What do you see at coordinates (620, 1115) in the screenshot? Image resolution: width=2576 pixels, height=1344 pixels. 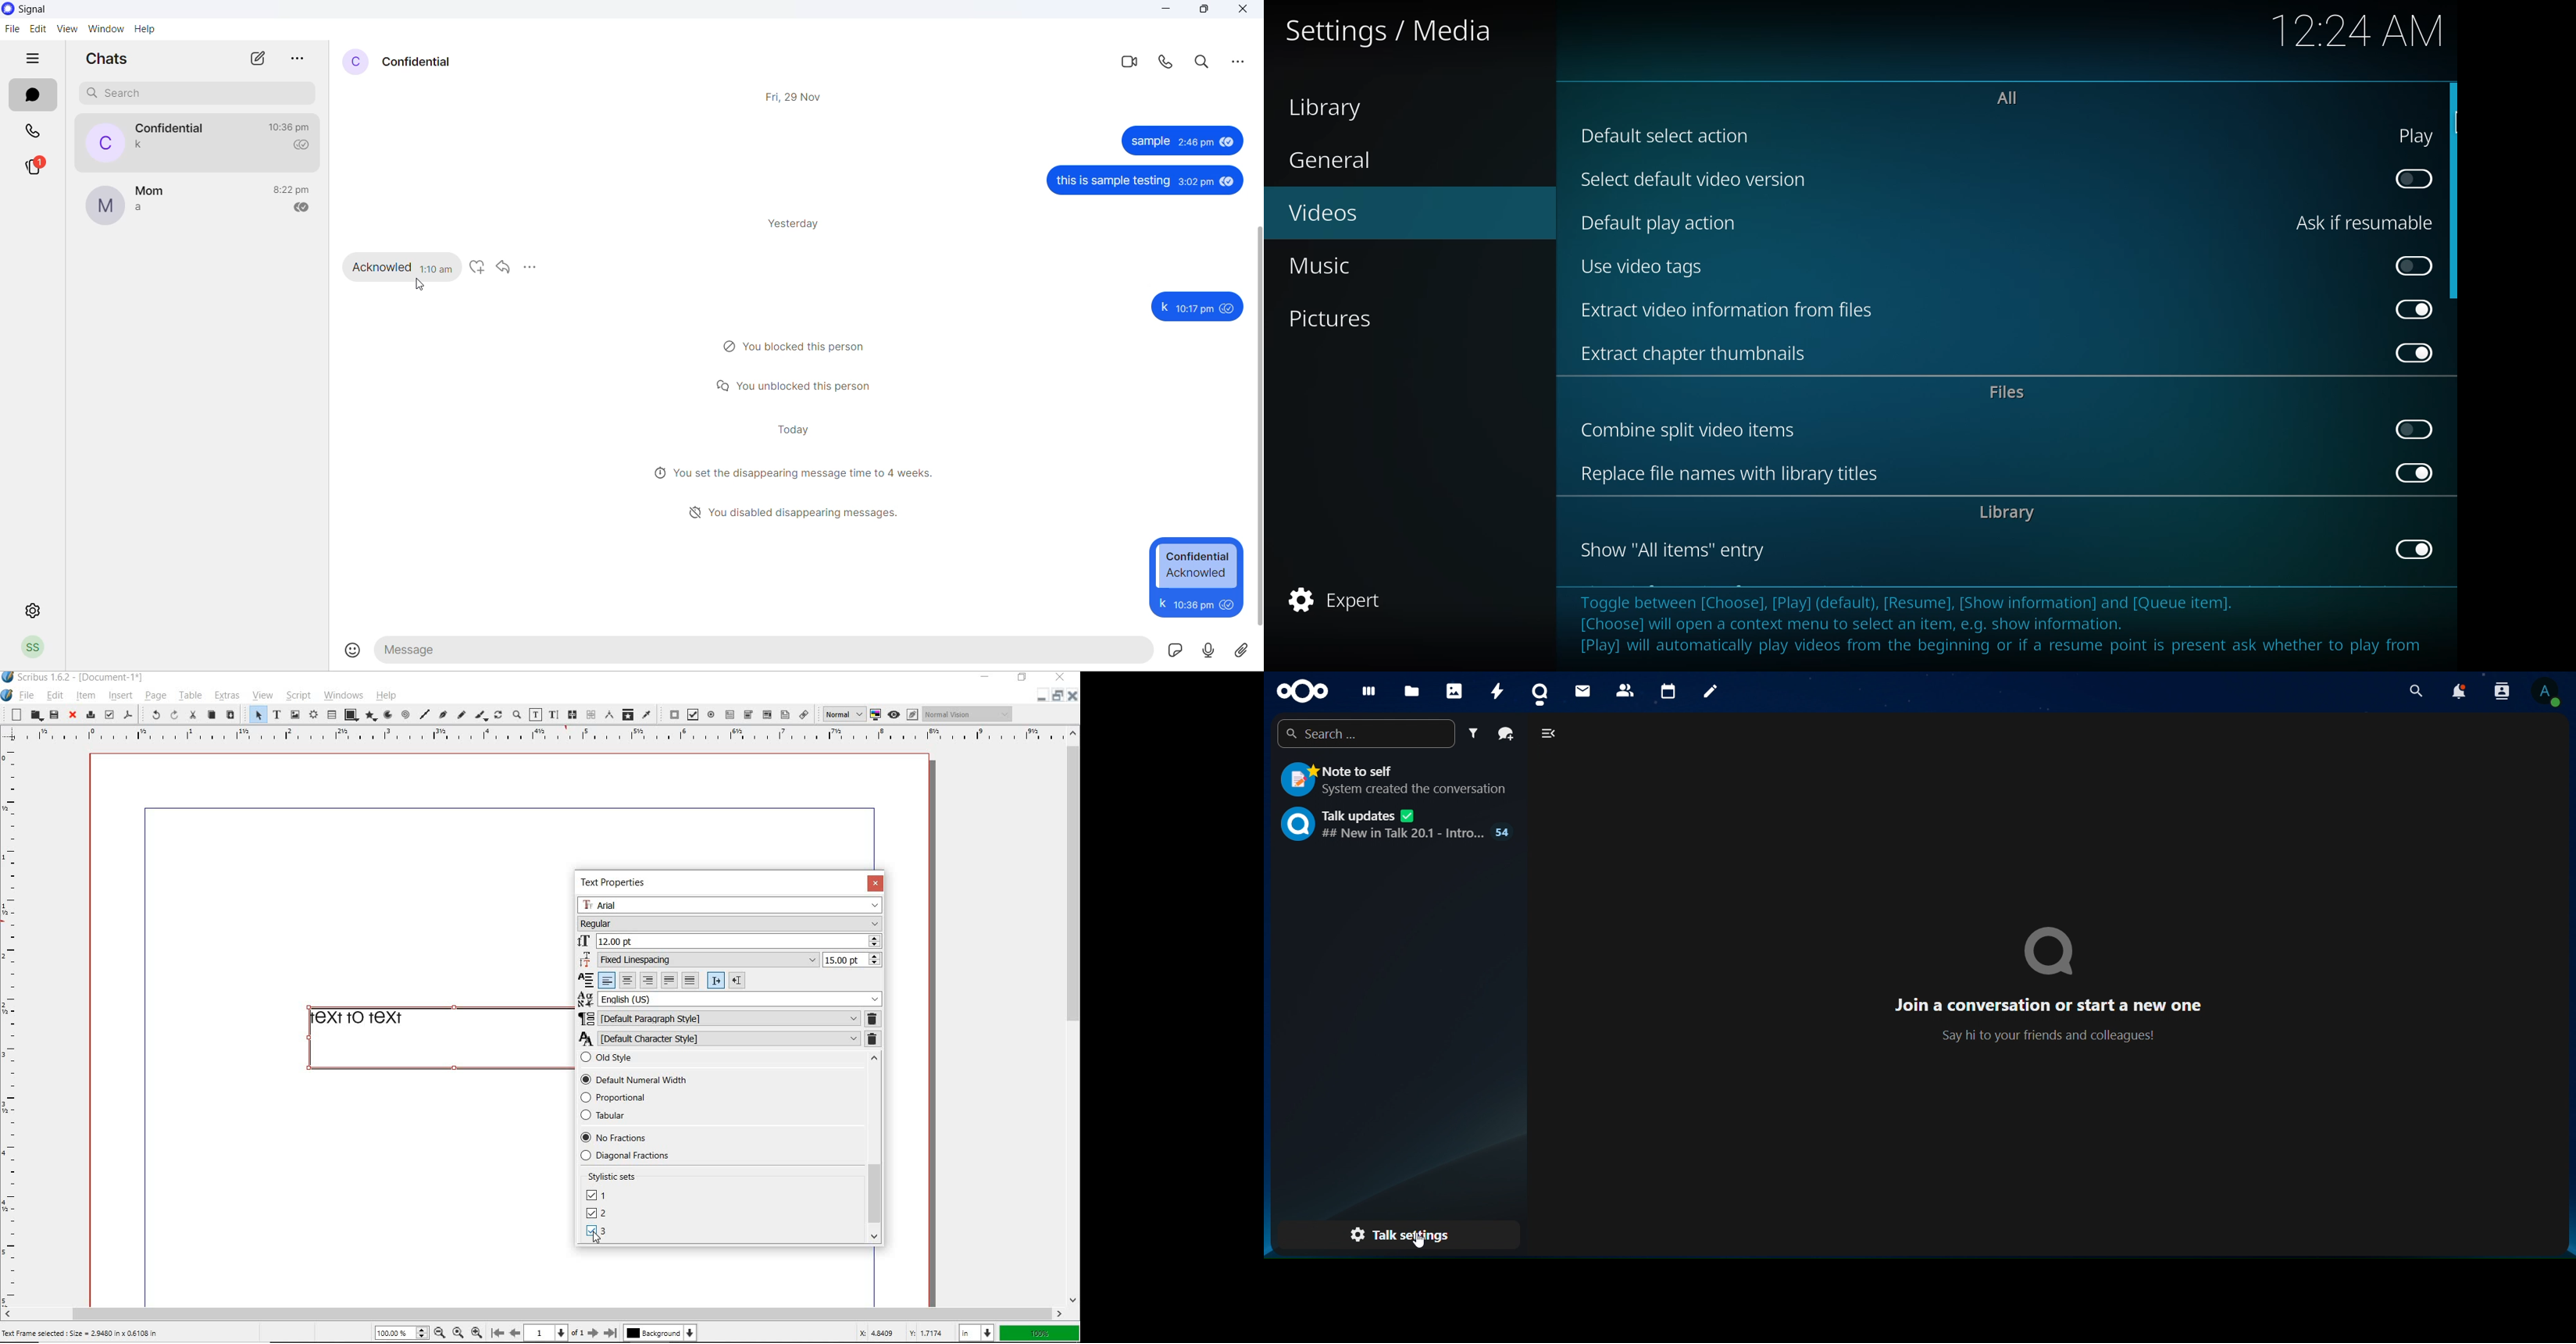 I see `Tabular` at bounding box center [620, 1115].